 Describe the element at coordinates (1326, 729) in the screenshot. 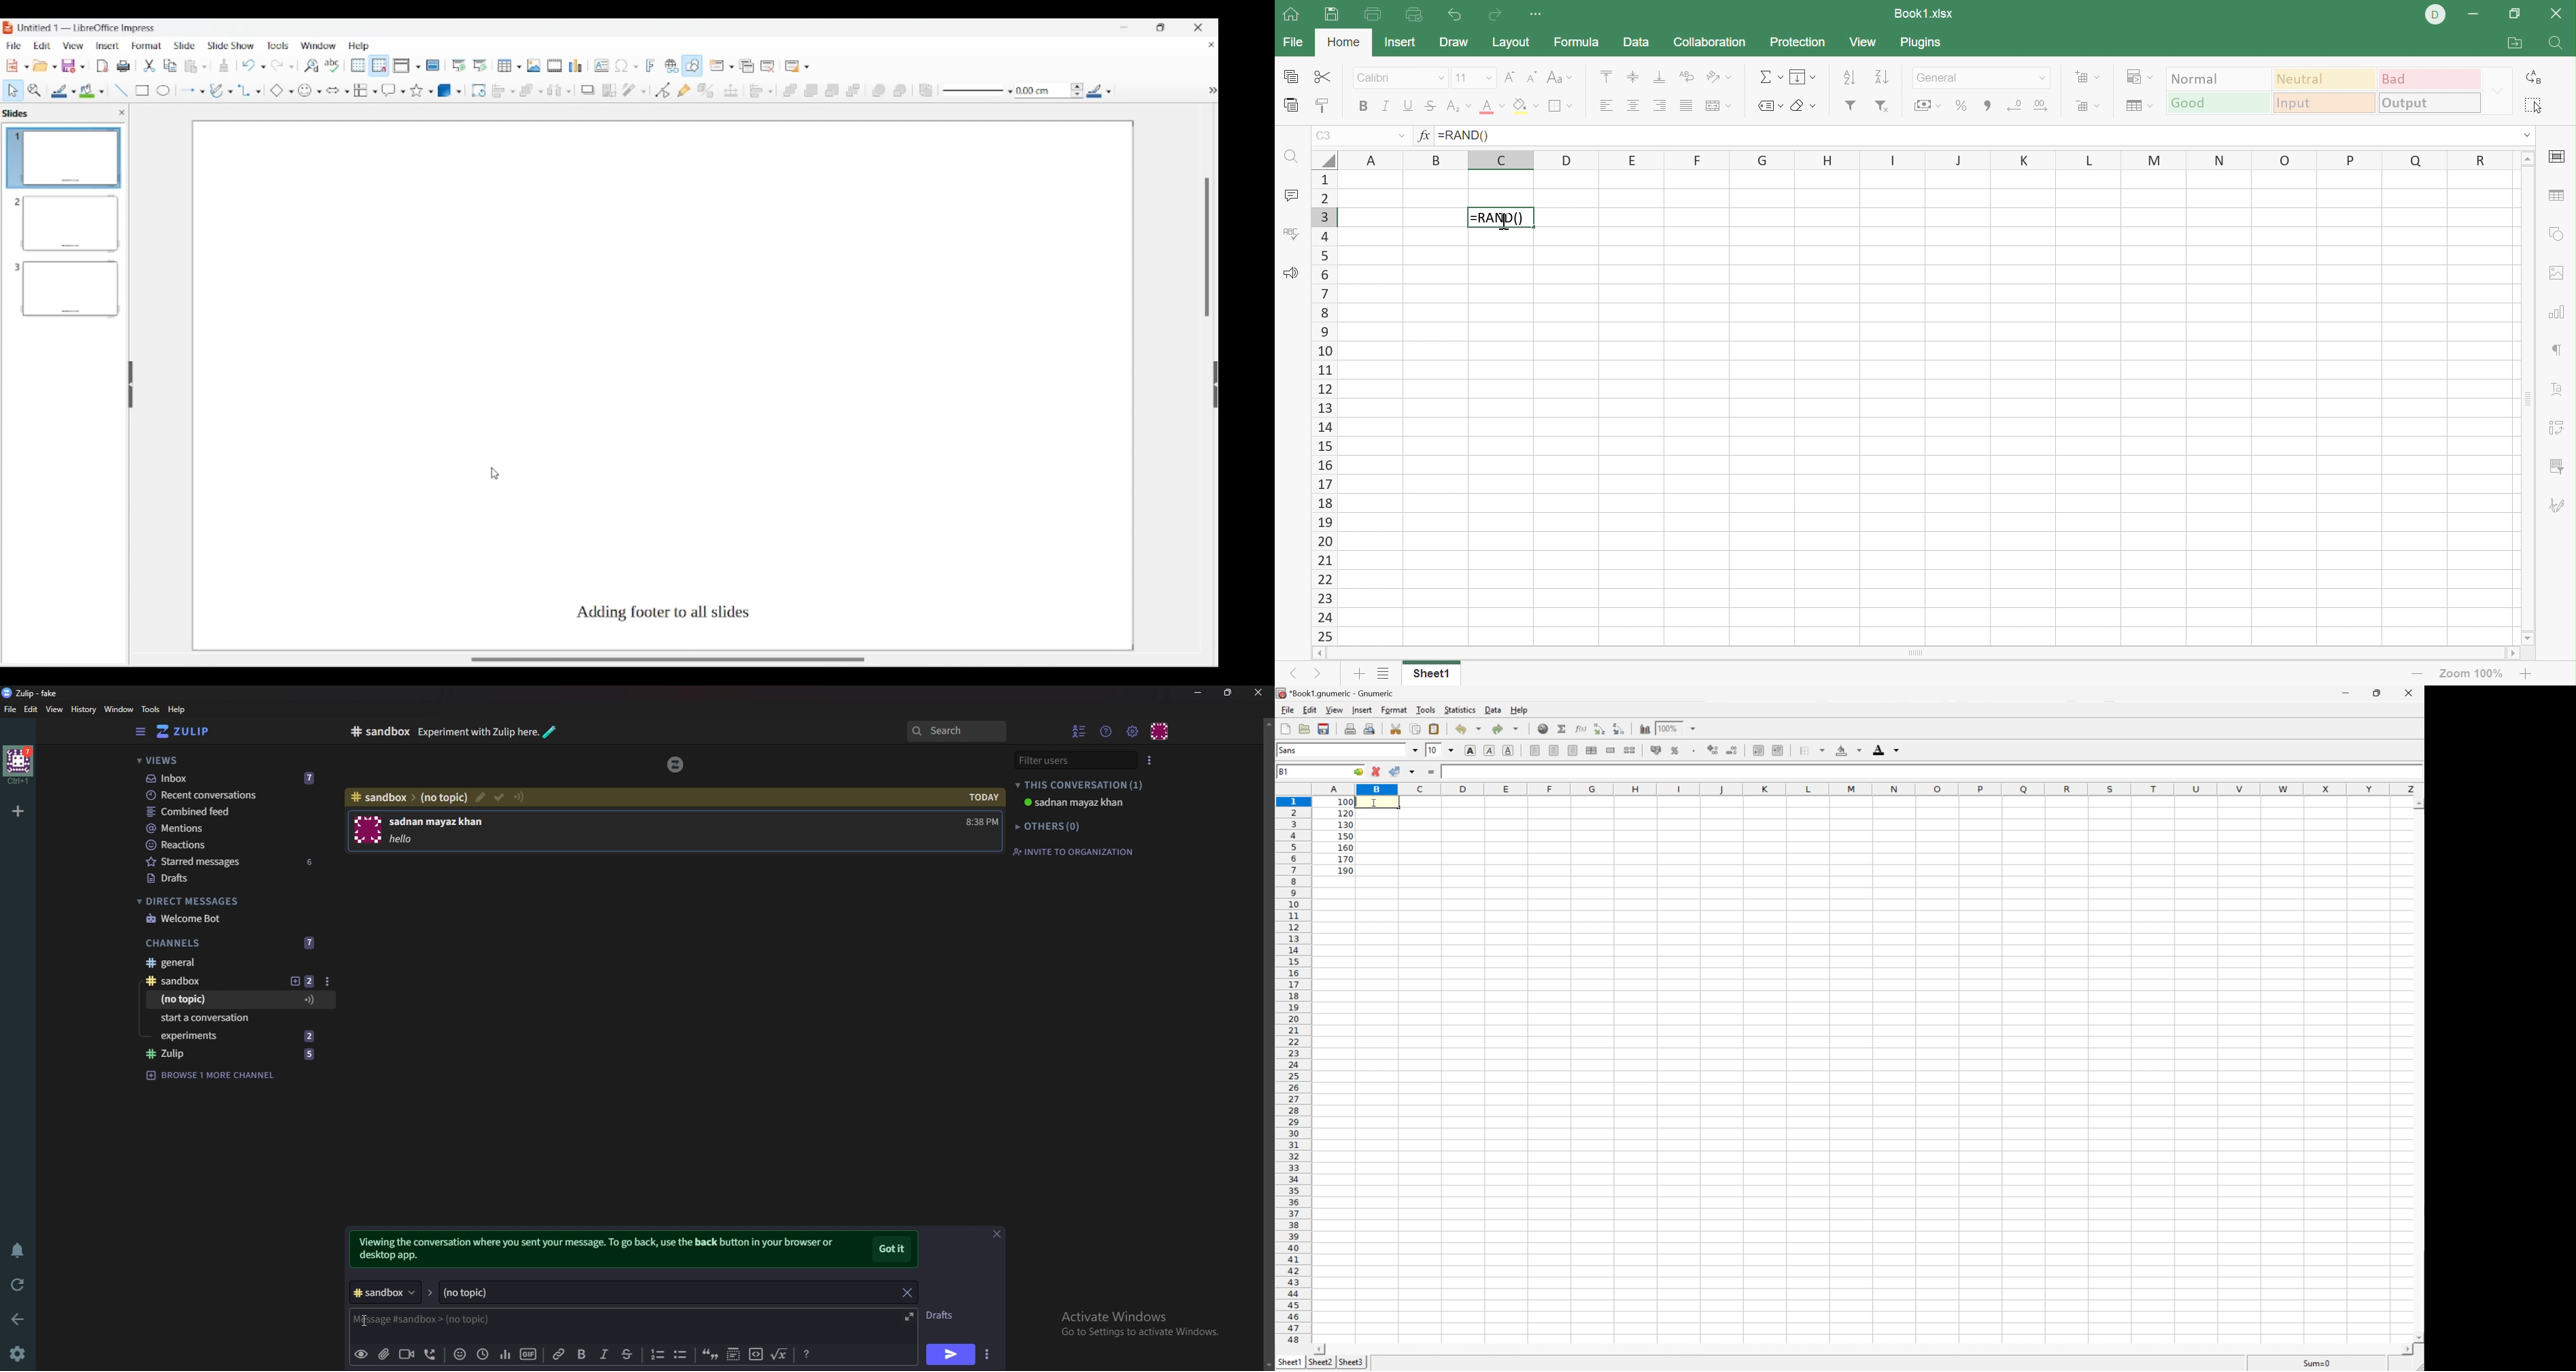

I see `Save current workbook` at that location.